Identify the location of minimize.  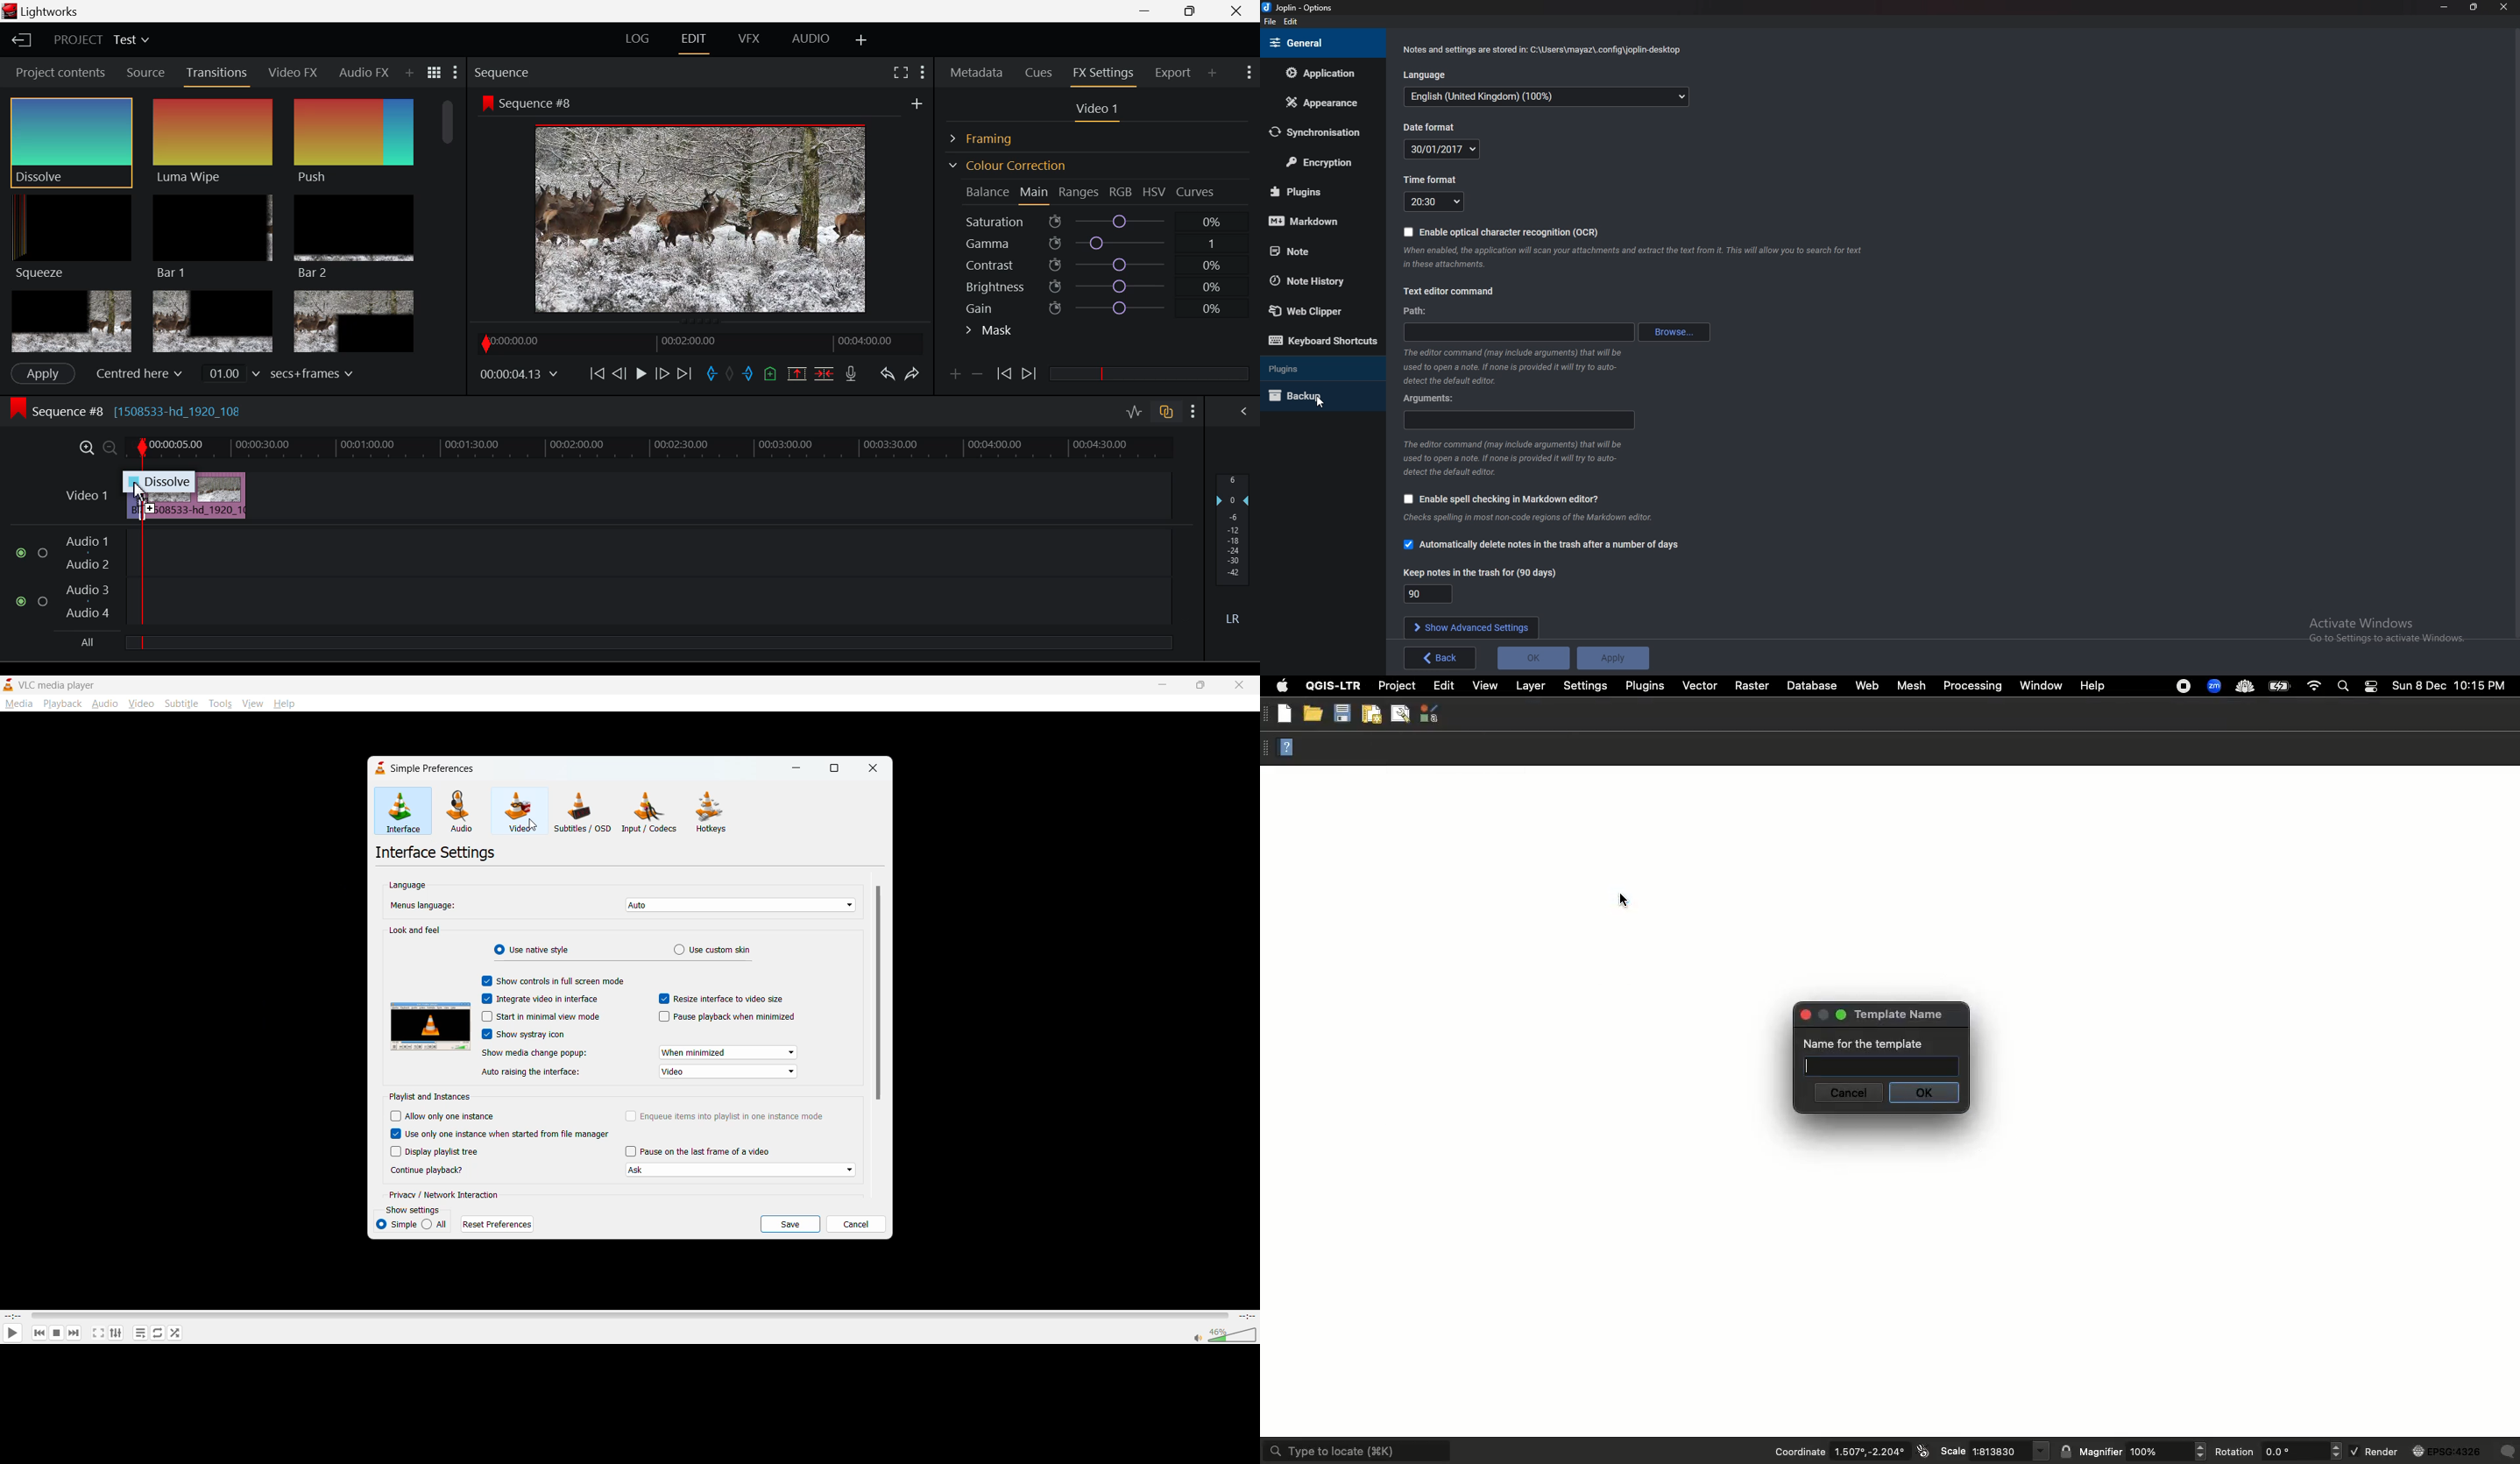
(799, 768).